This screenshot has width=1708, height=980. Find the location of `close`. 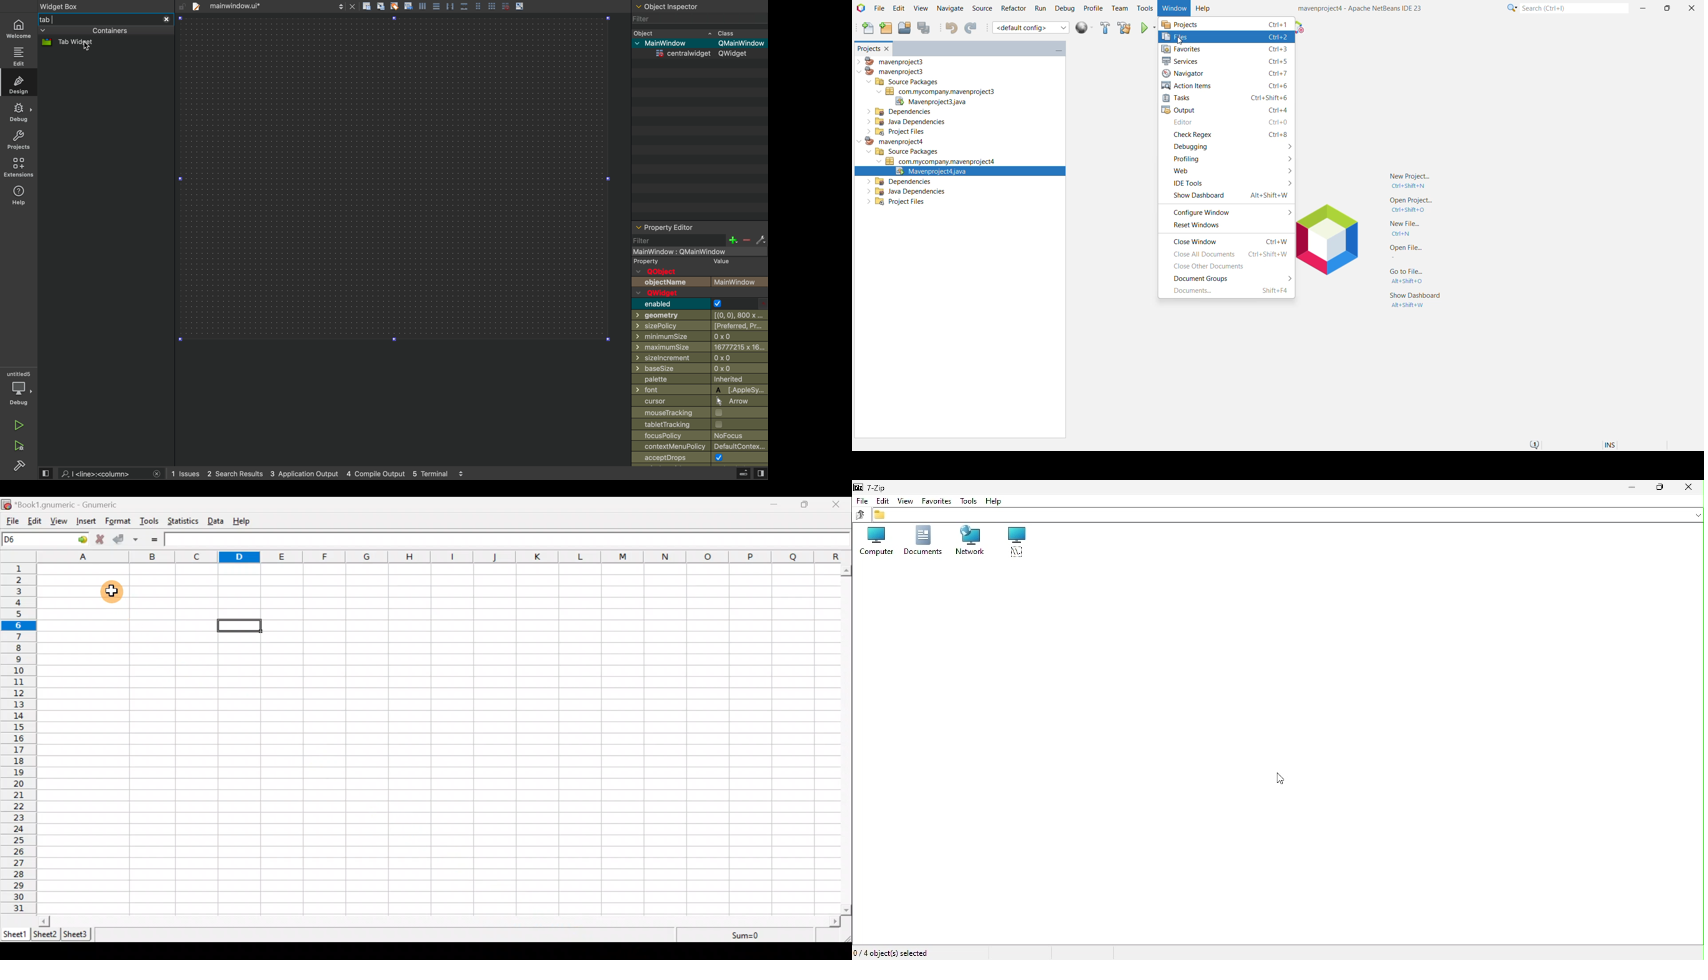

close is located at coordinates (1690, 487).